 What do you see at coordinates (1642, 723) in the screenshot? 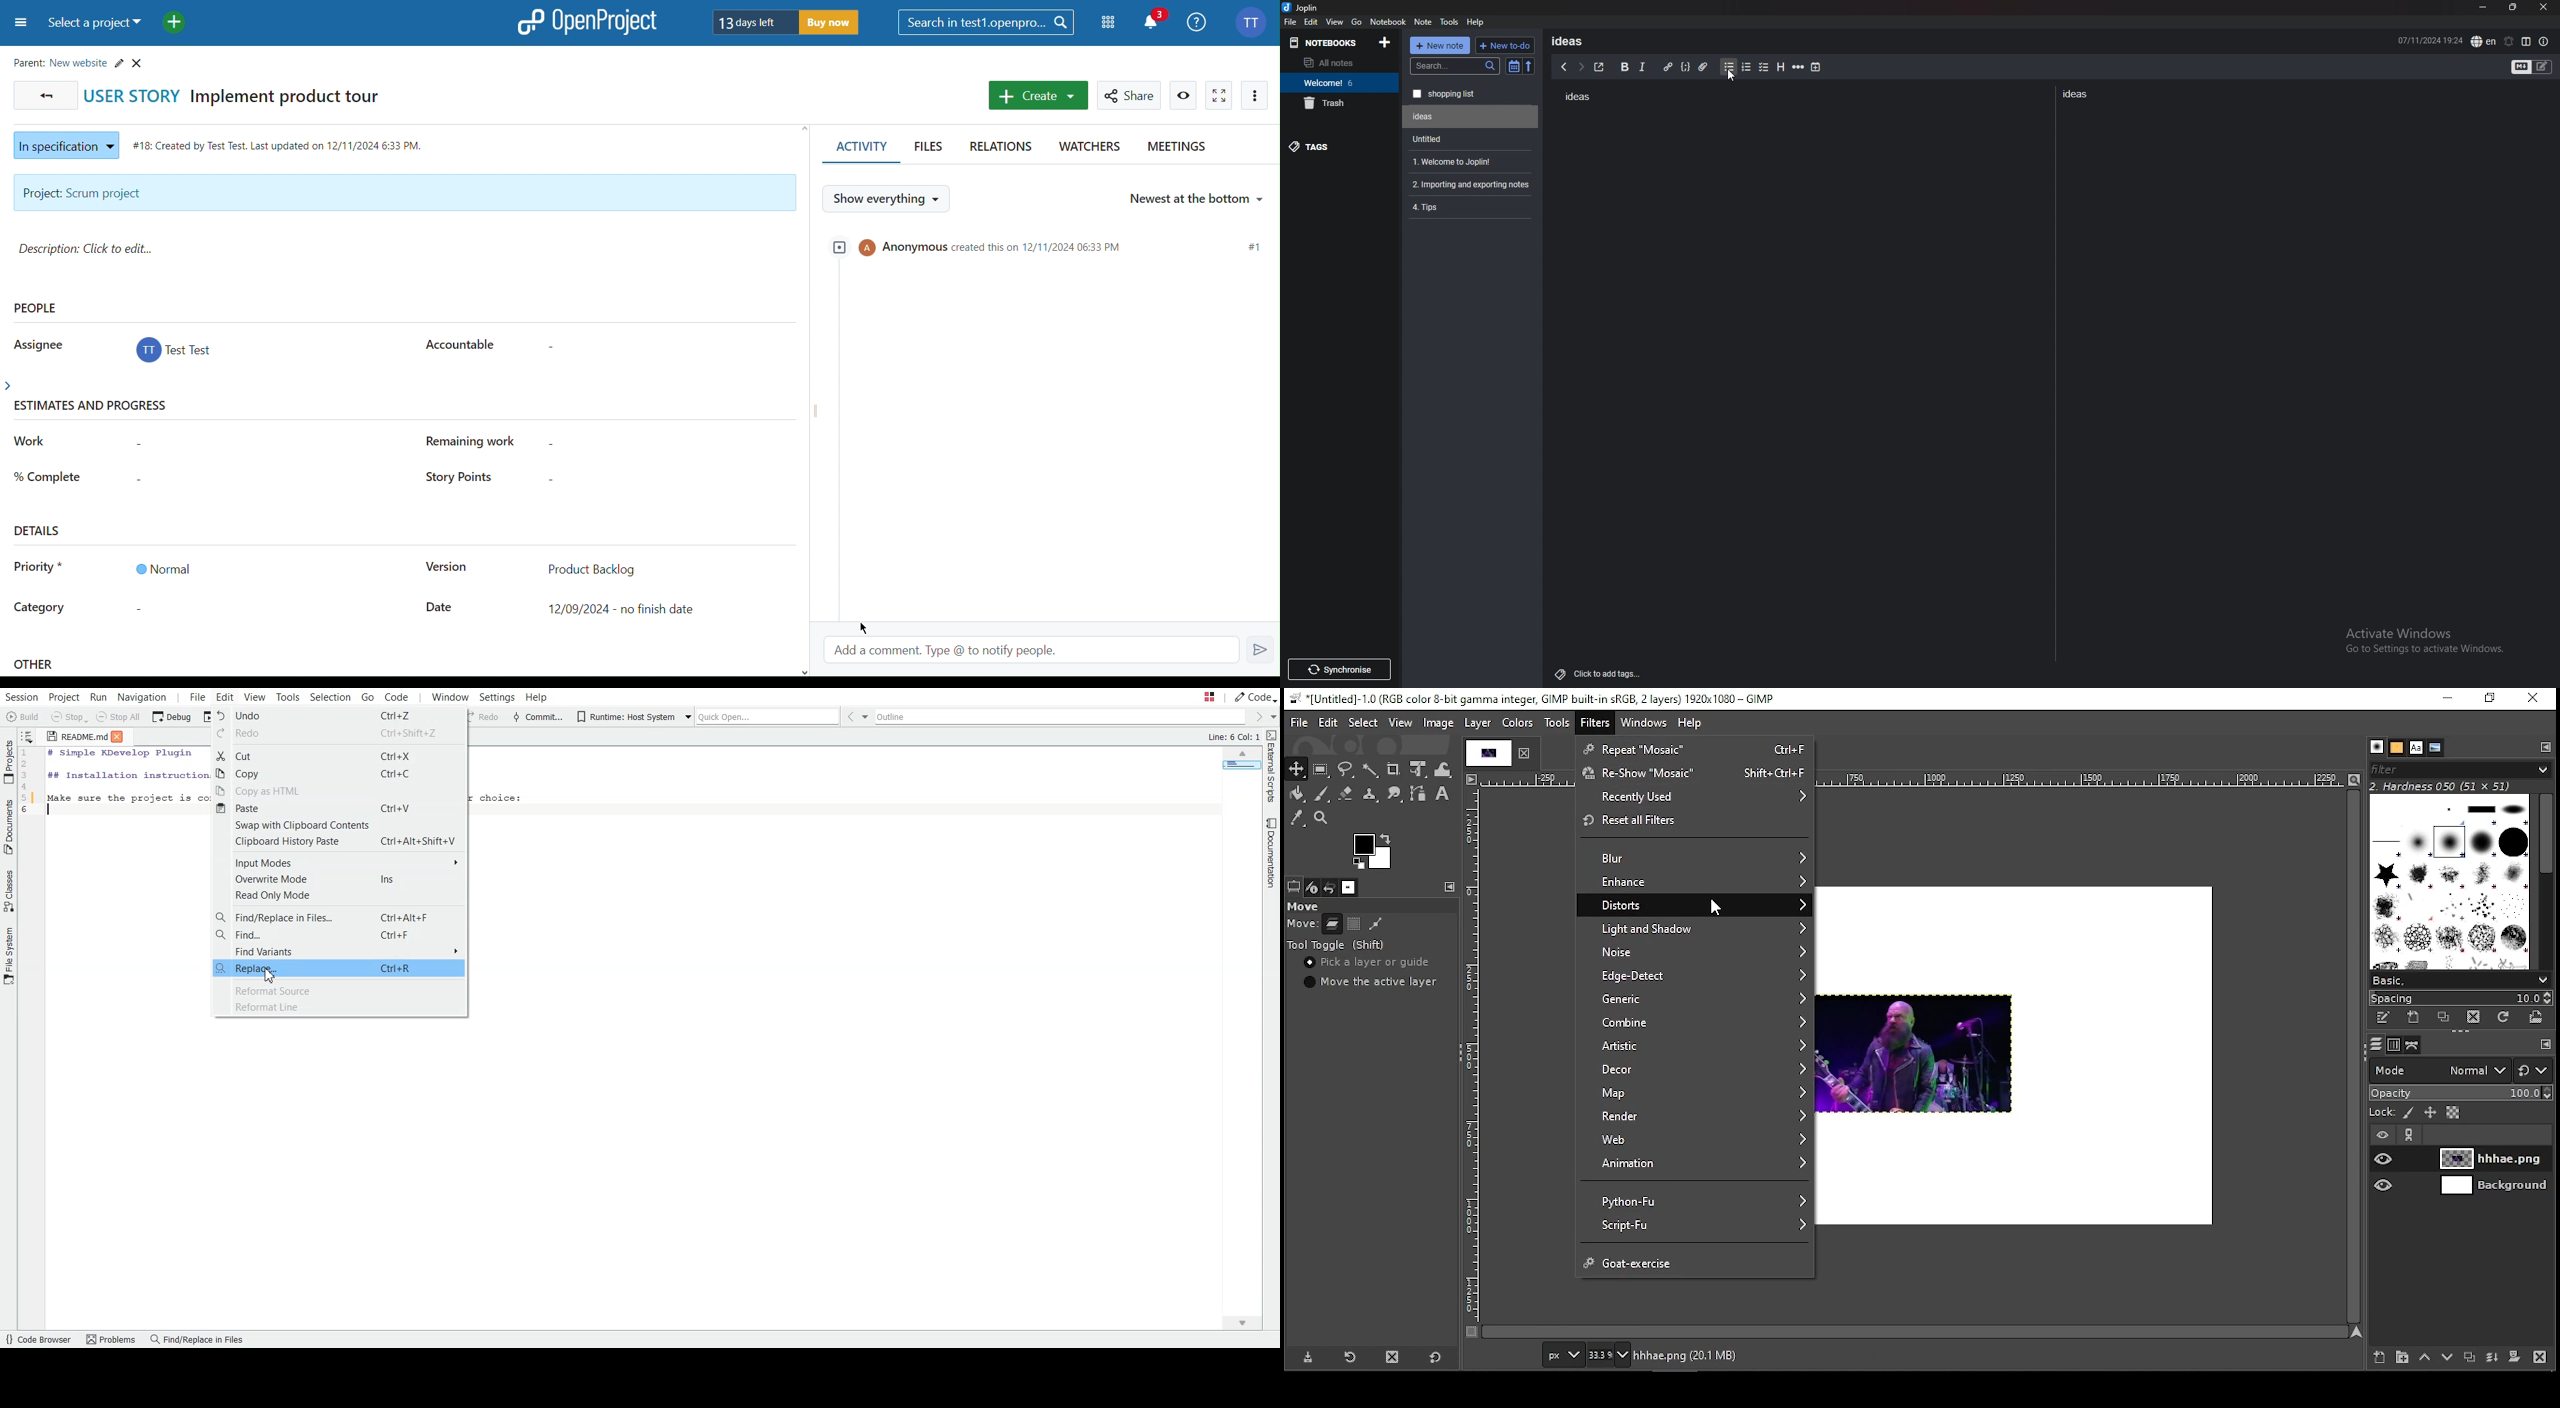
I see `windows` at bounding box center [1642, 723].